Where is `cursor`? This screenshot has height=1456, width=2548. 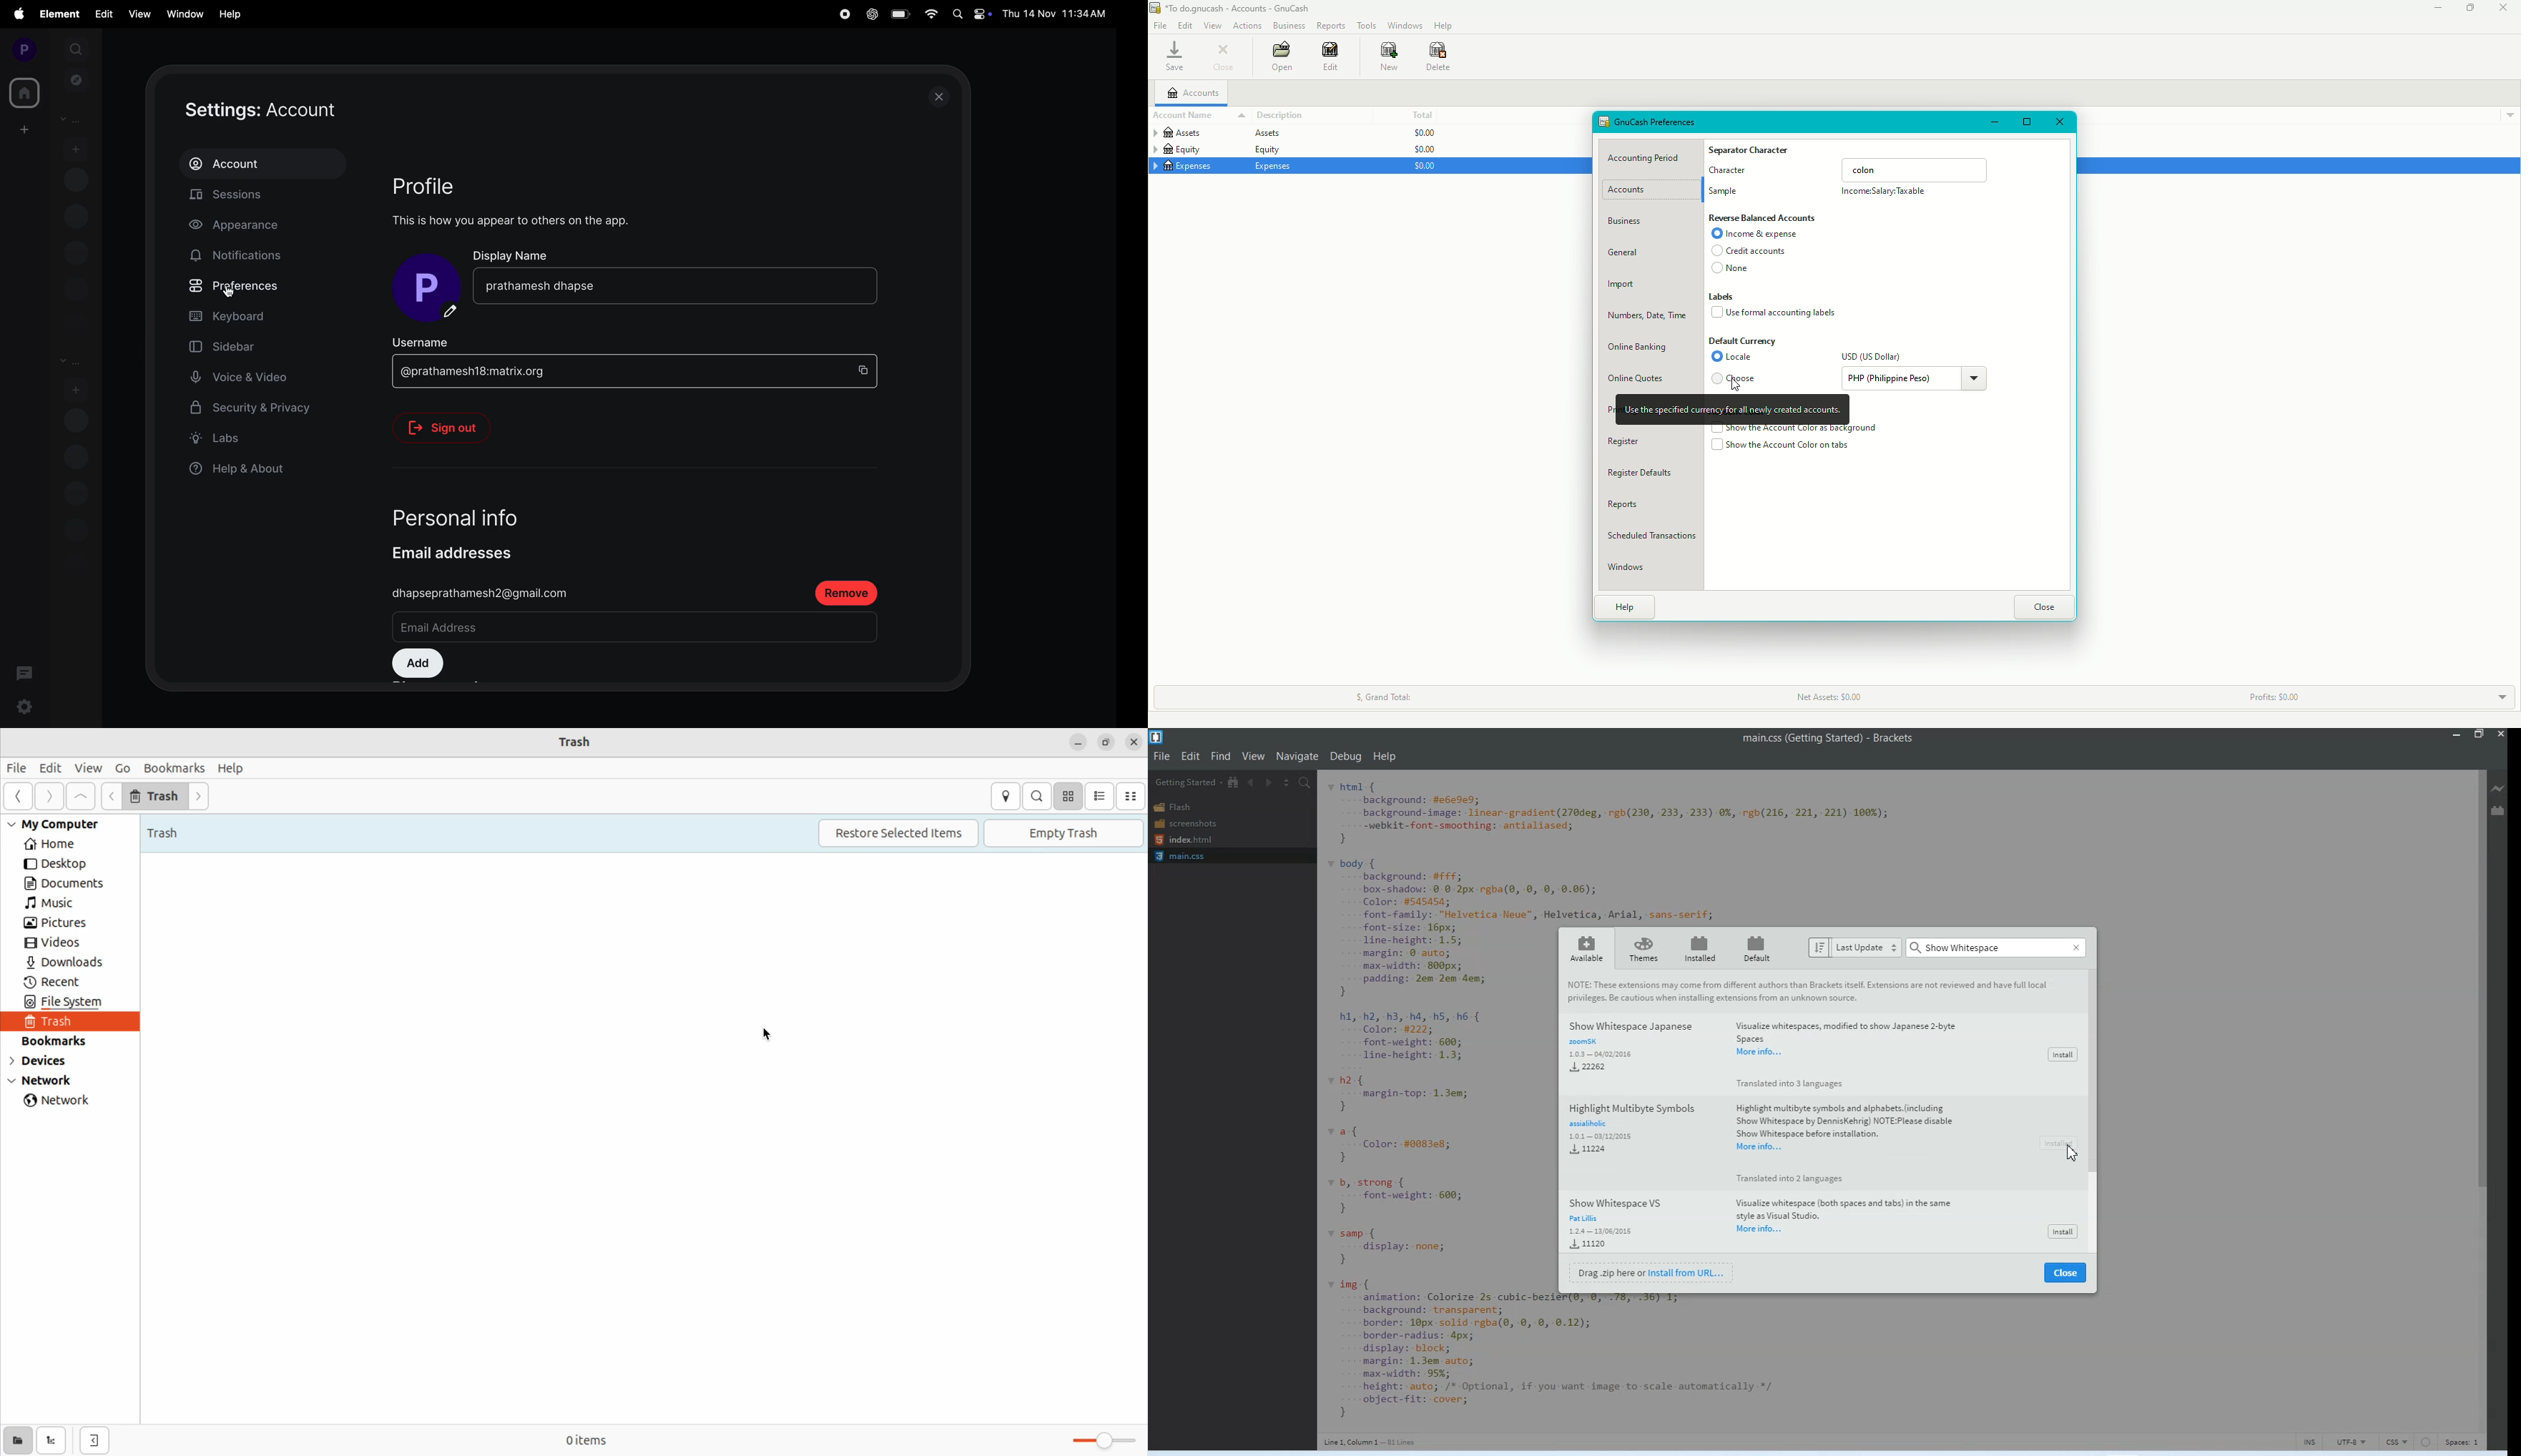
cursor is located at coordinates (231, 290).